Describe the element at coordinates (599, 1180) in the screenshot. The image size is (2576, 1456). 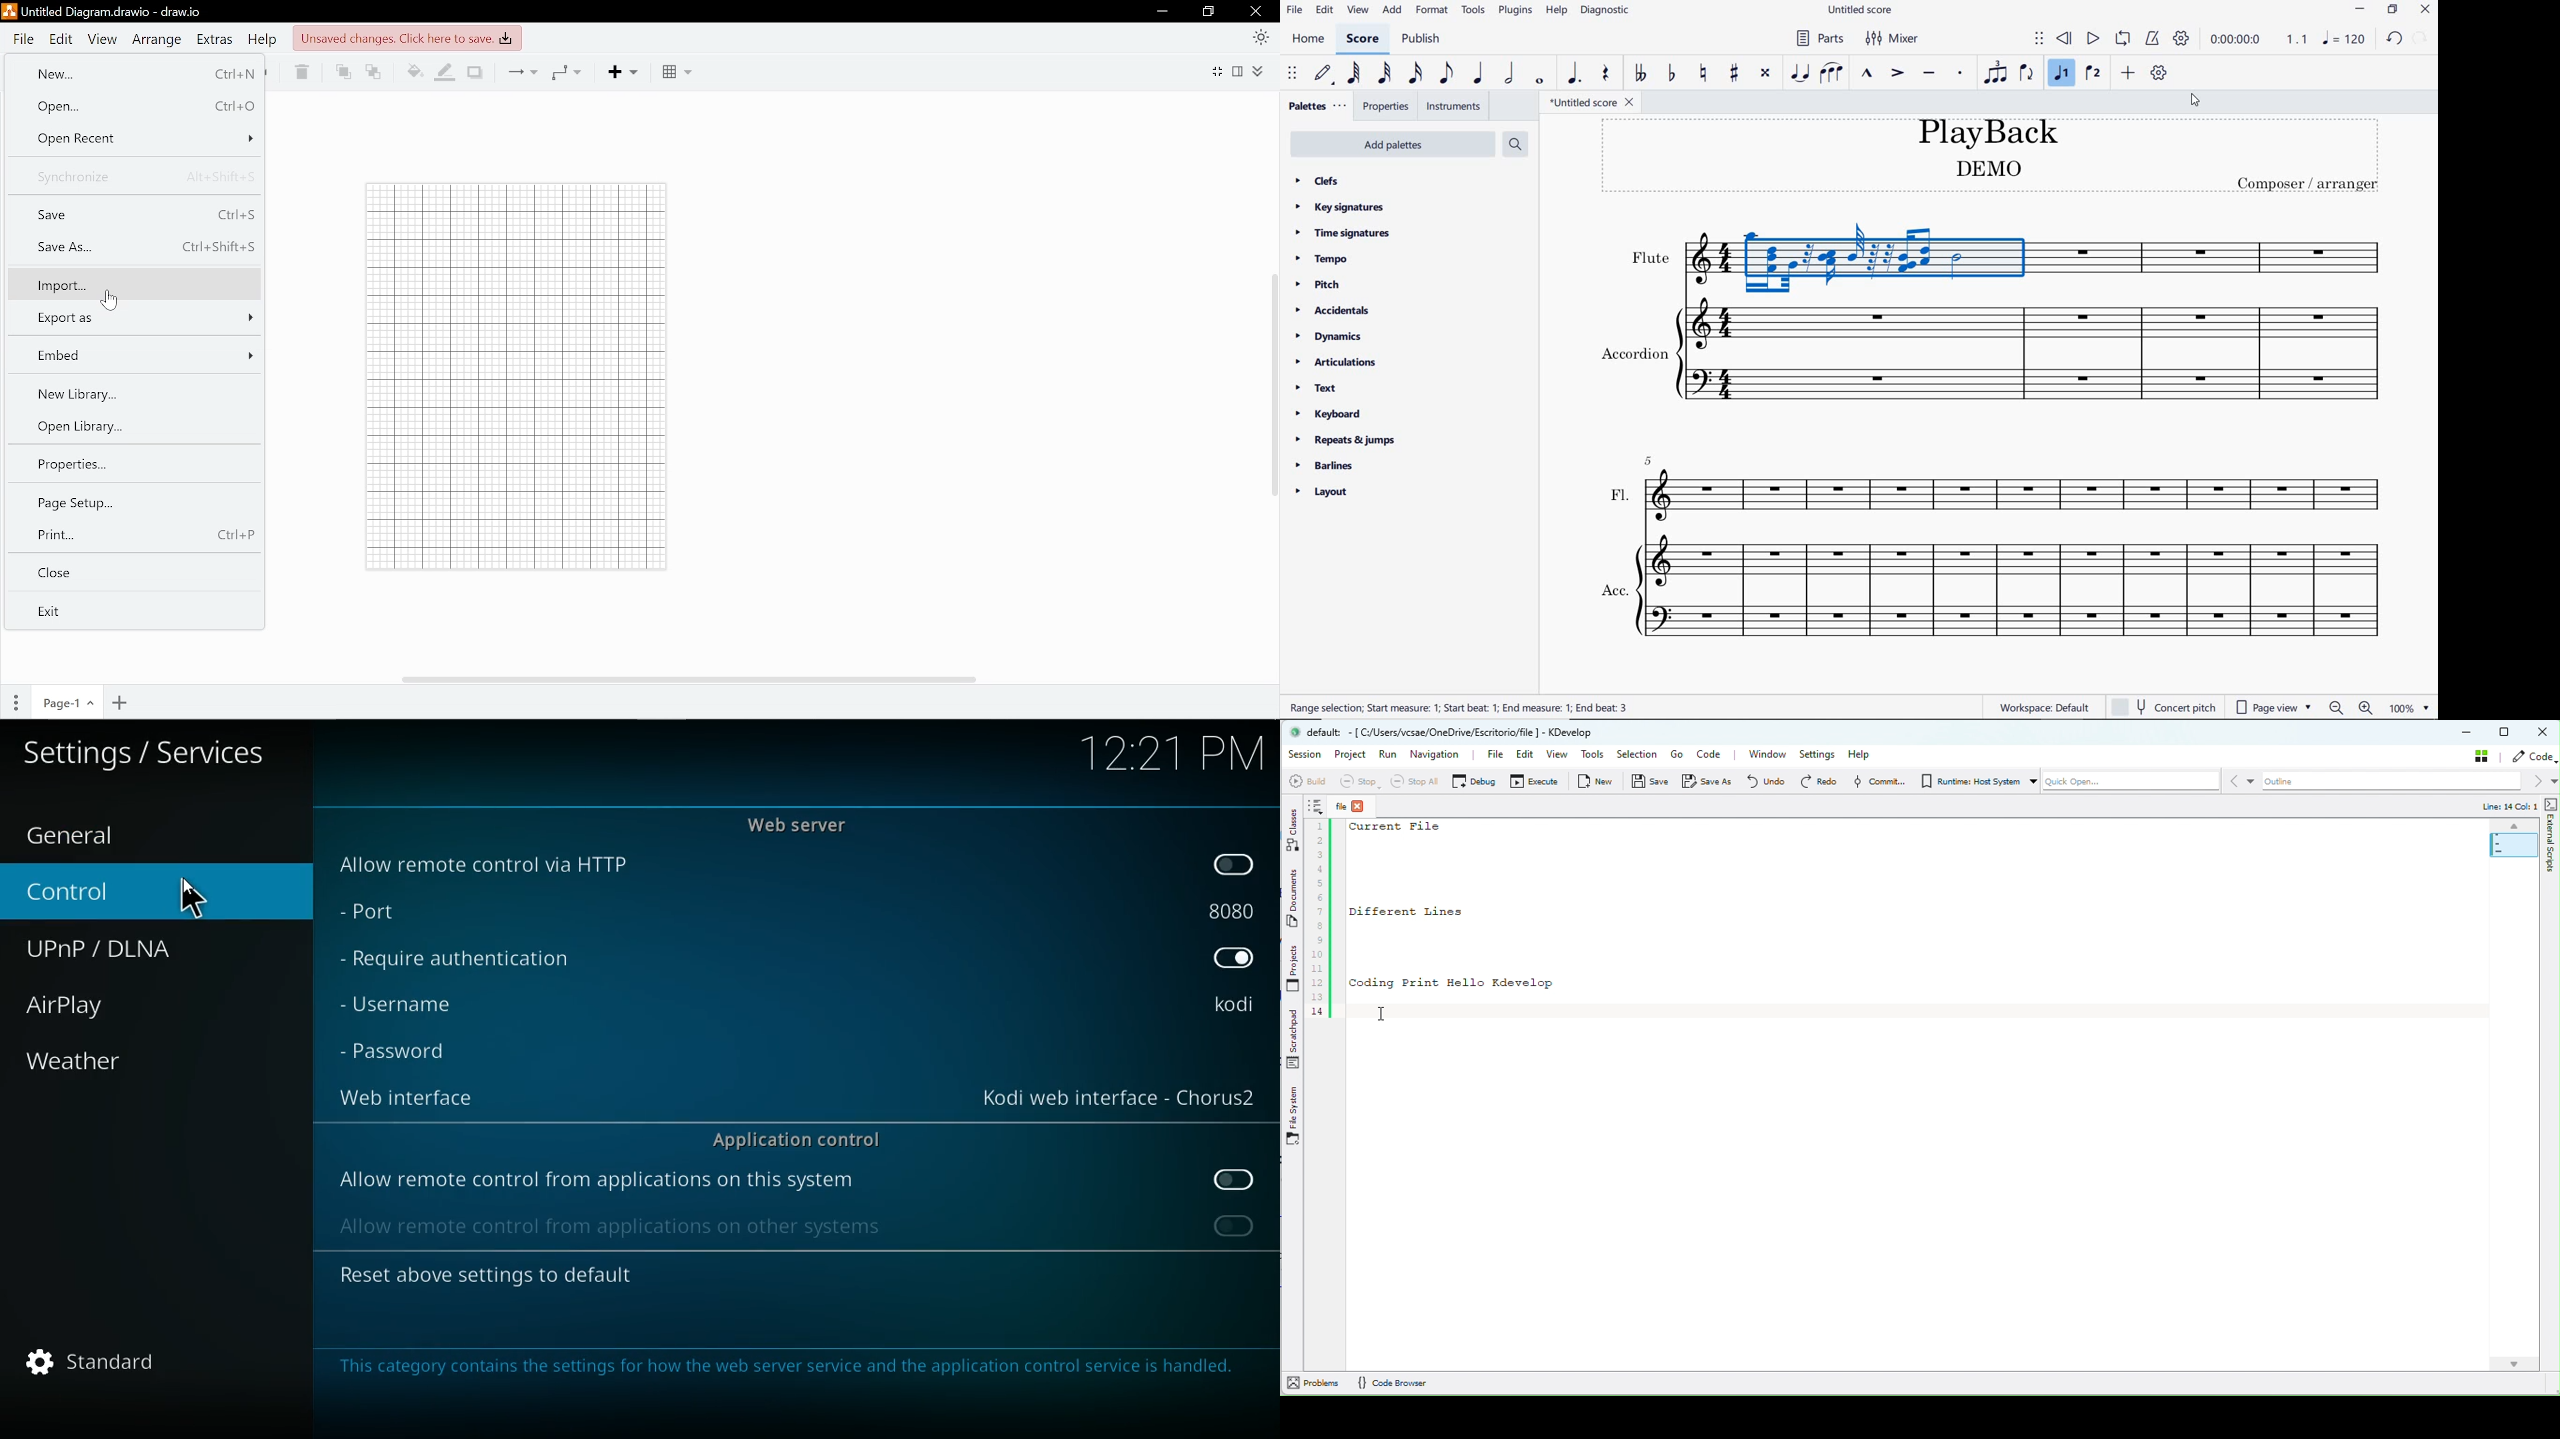
I see `allow remote control` at that location.